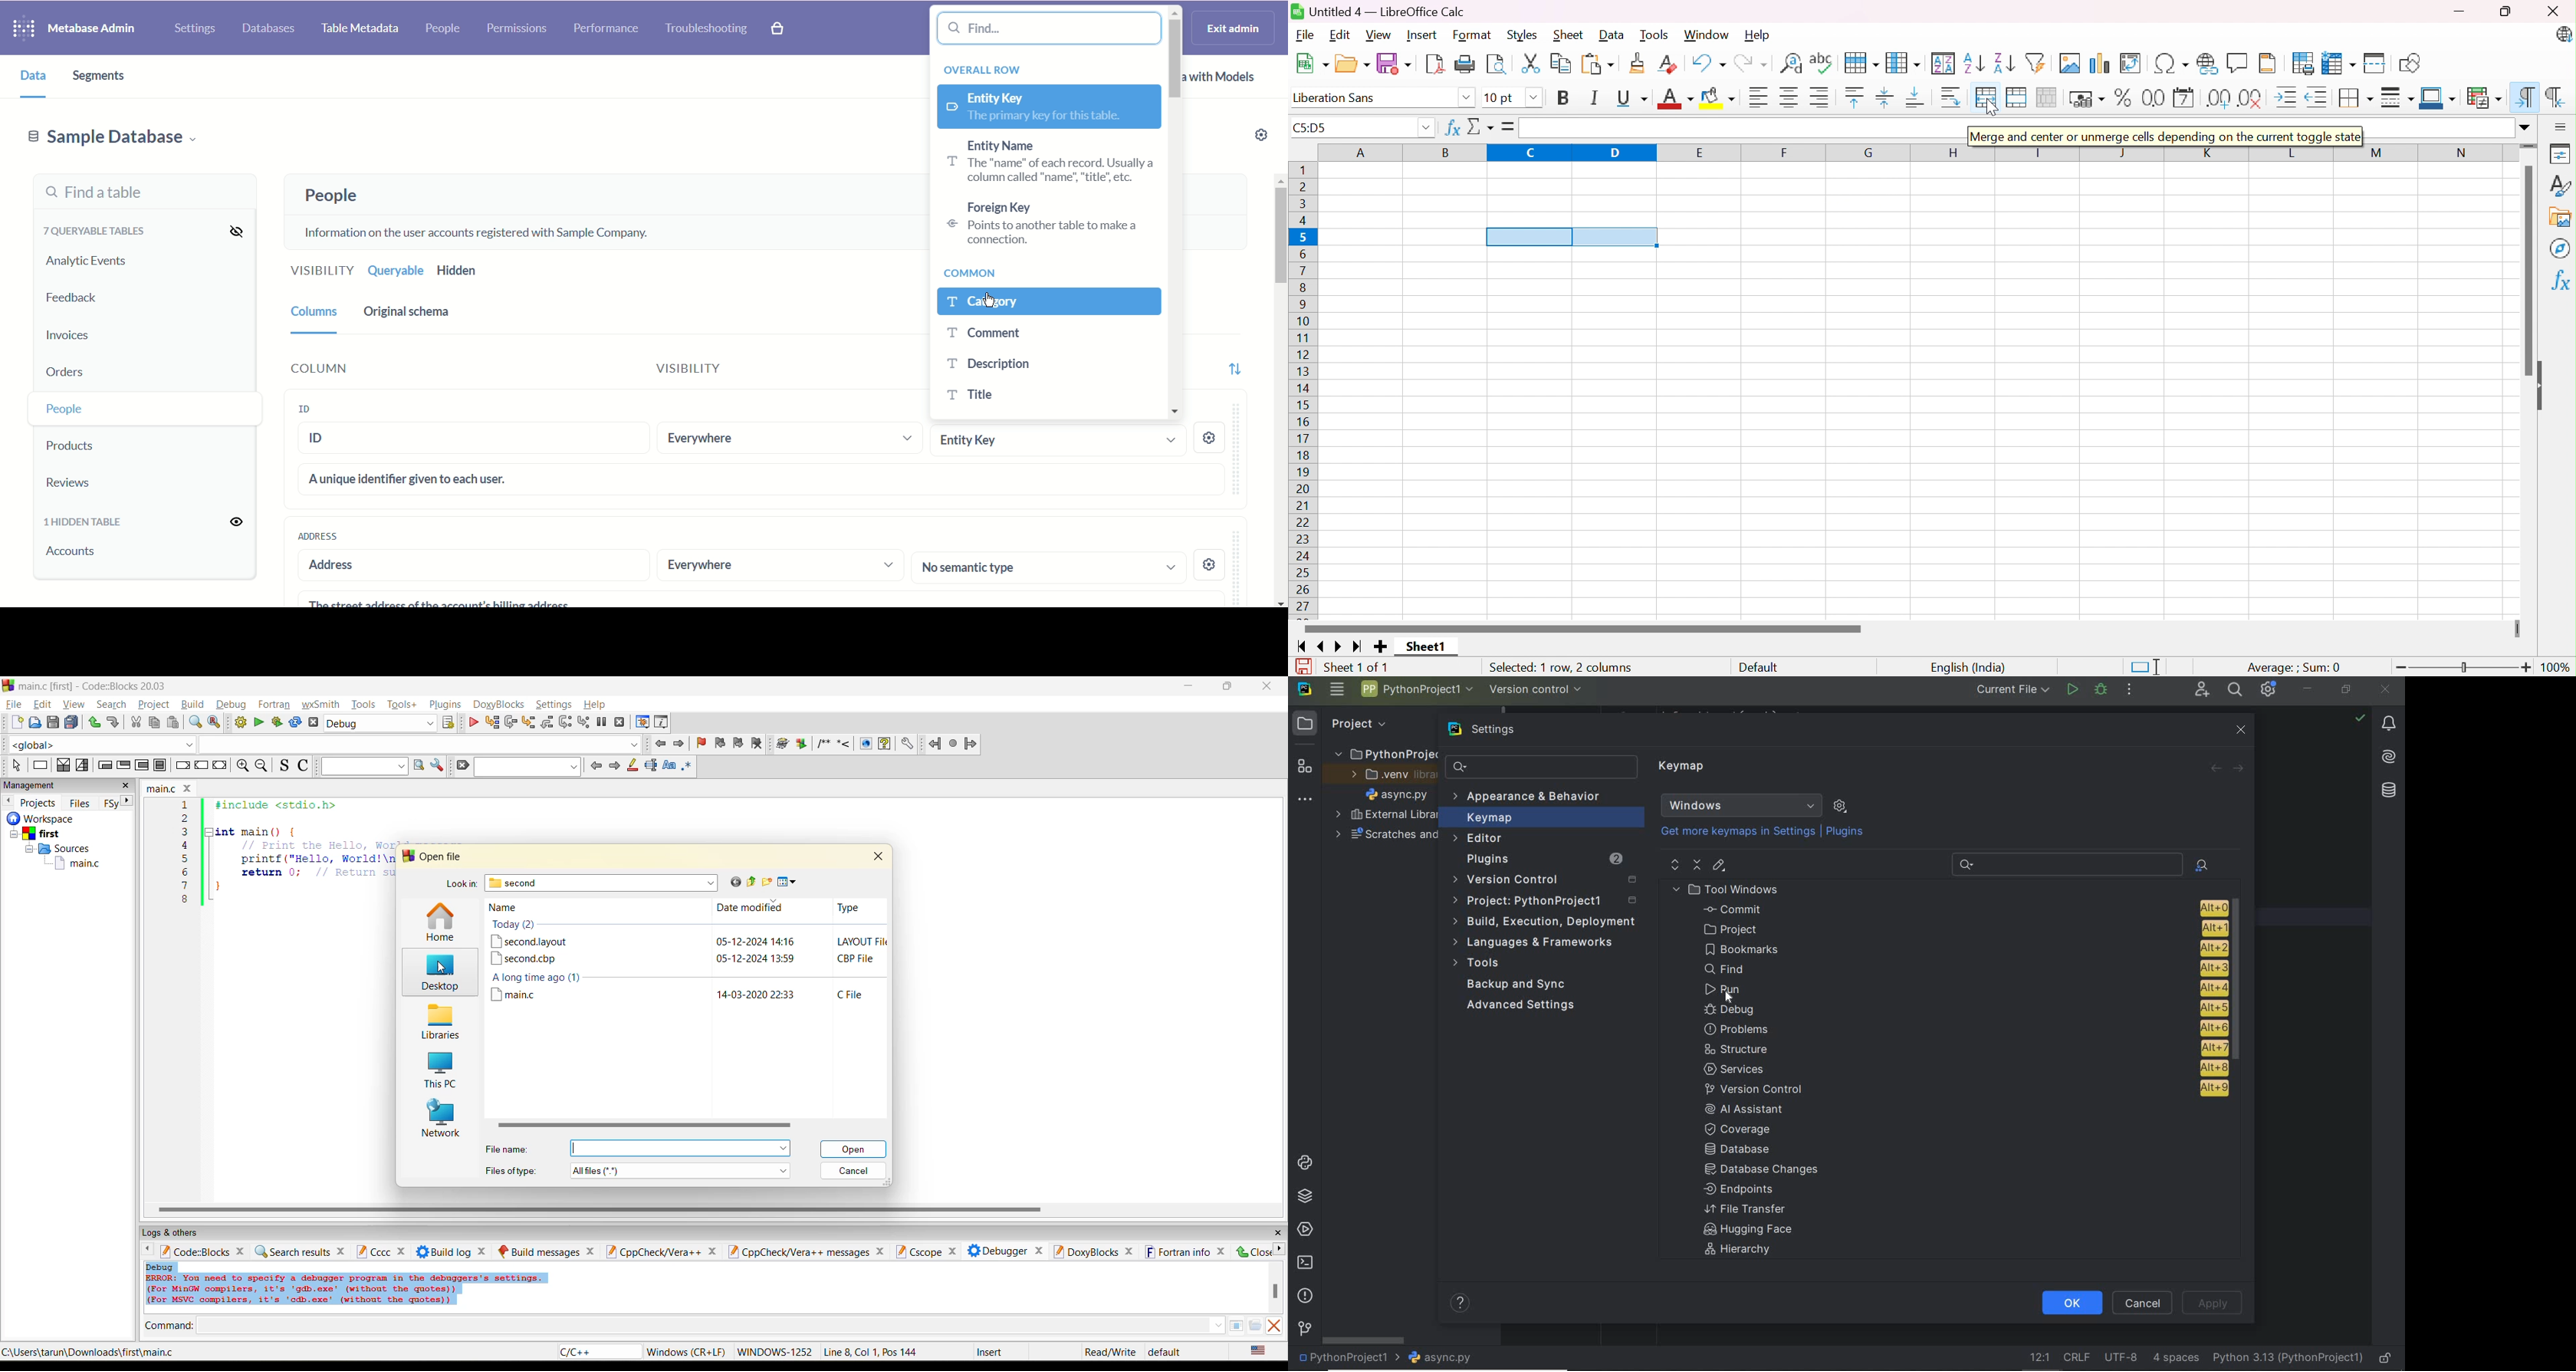 This screenshot has height=1372, width=2576. What do you see at coordinates (17, 722) in the screenshot?
I see `new` at bounding box center [17, 722].